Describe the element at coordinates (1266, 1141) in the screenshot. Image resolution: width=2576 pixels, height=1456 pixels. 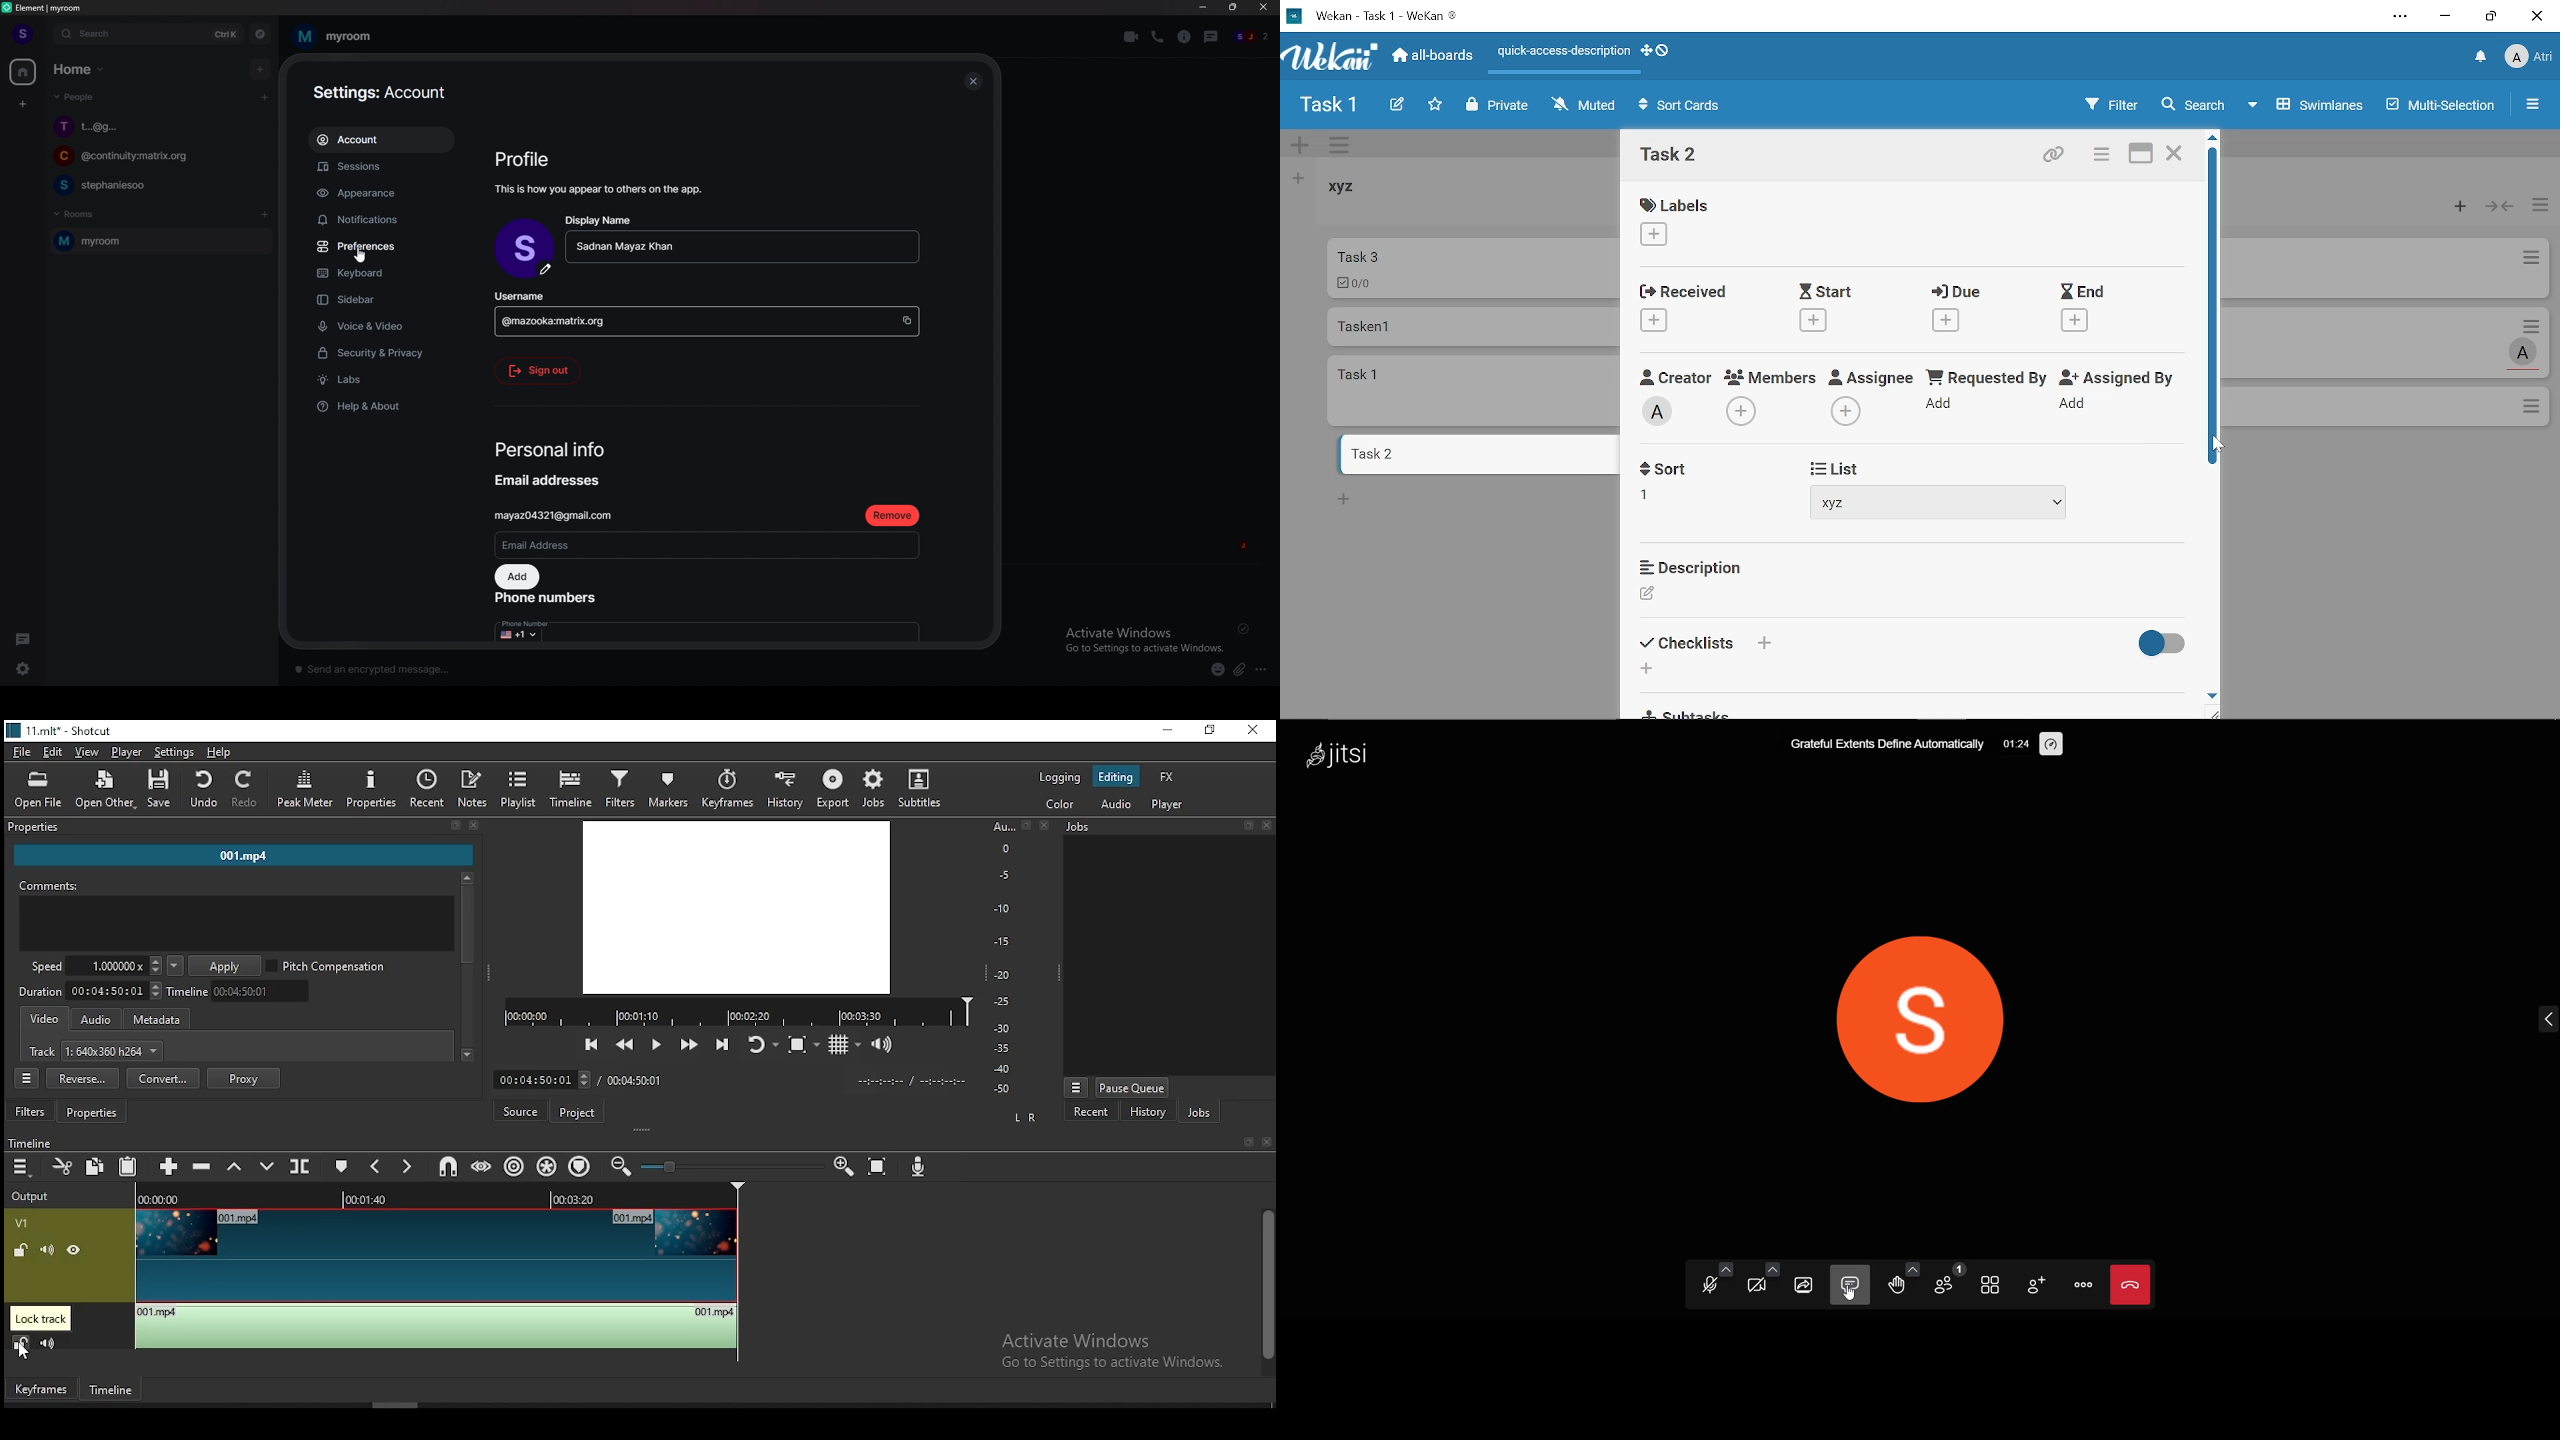
I see `close` at that location.